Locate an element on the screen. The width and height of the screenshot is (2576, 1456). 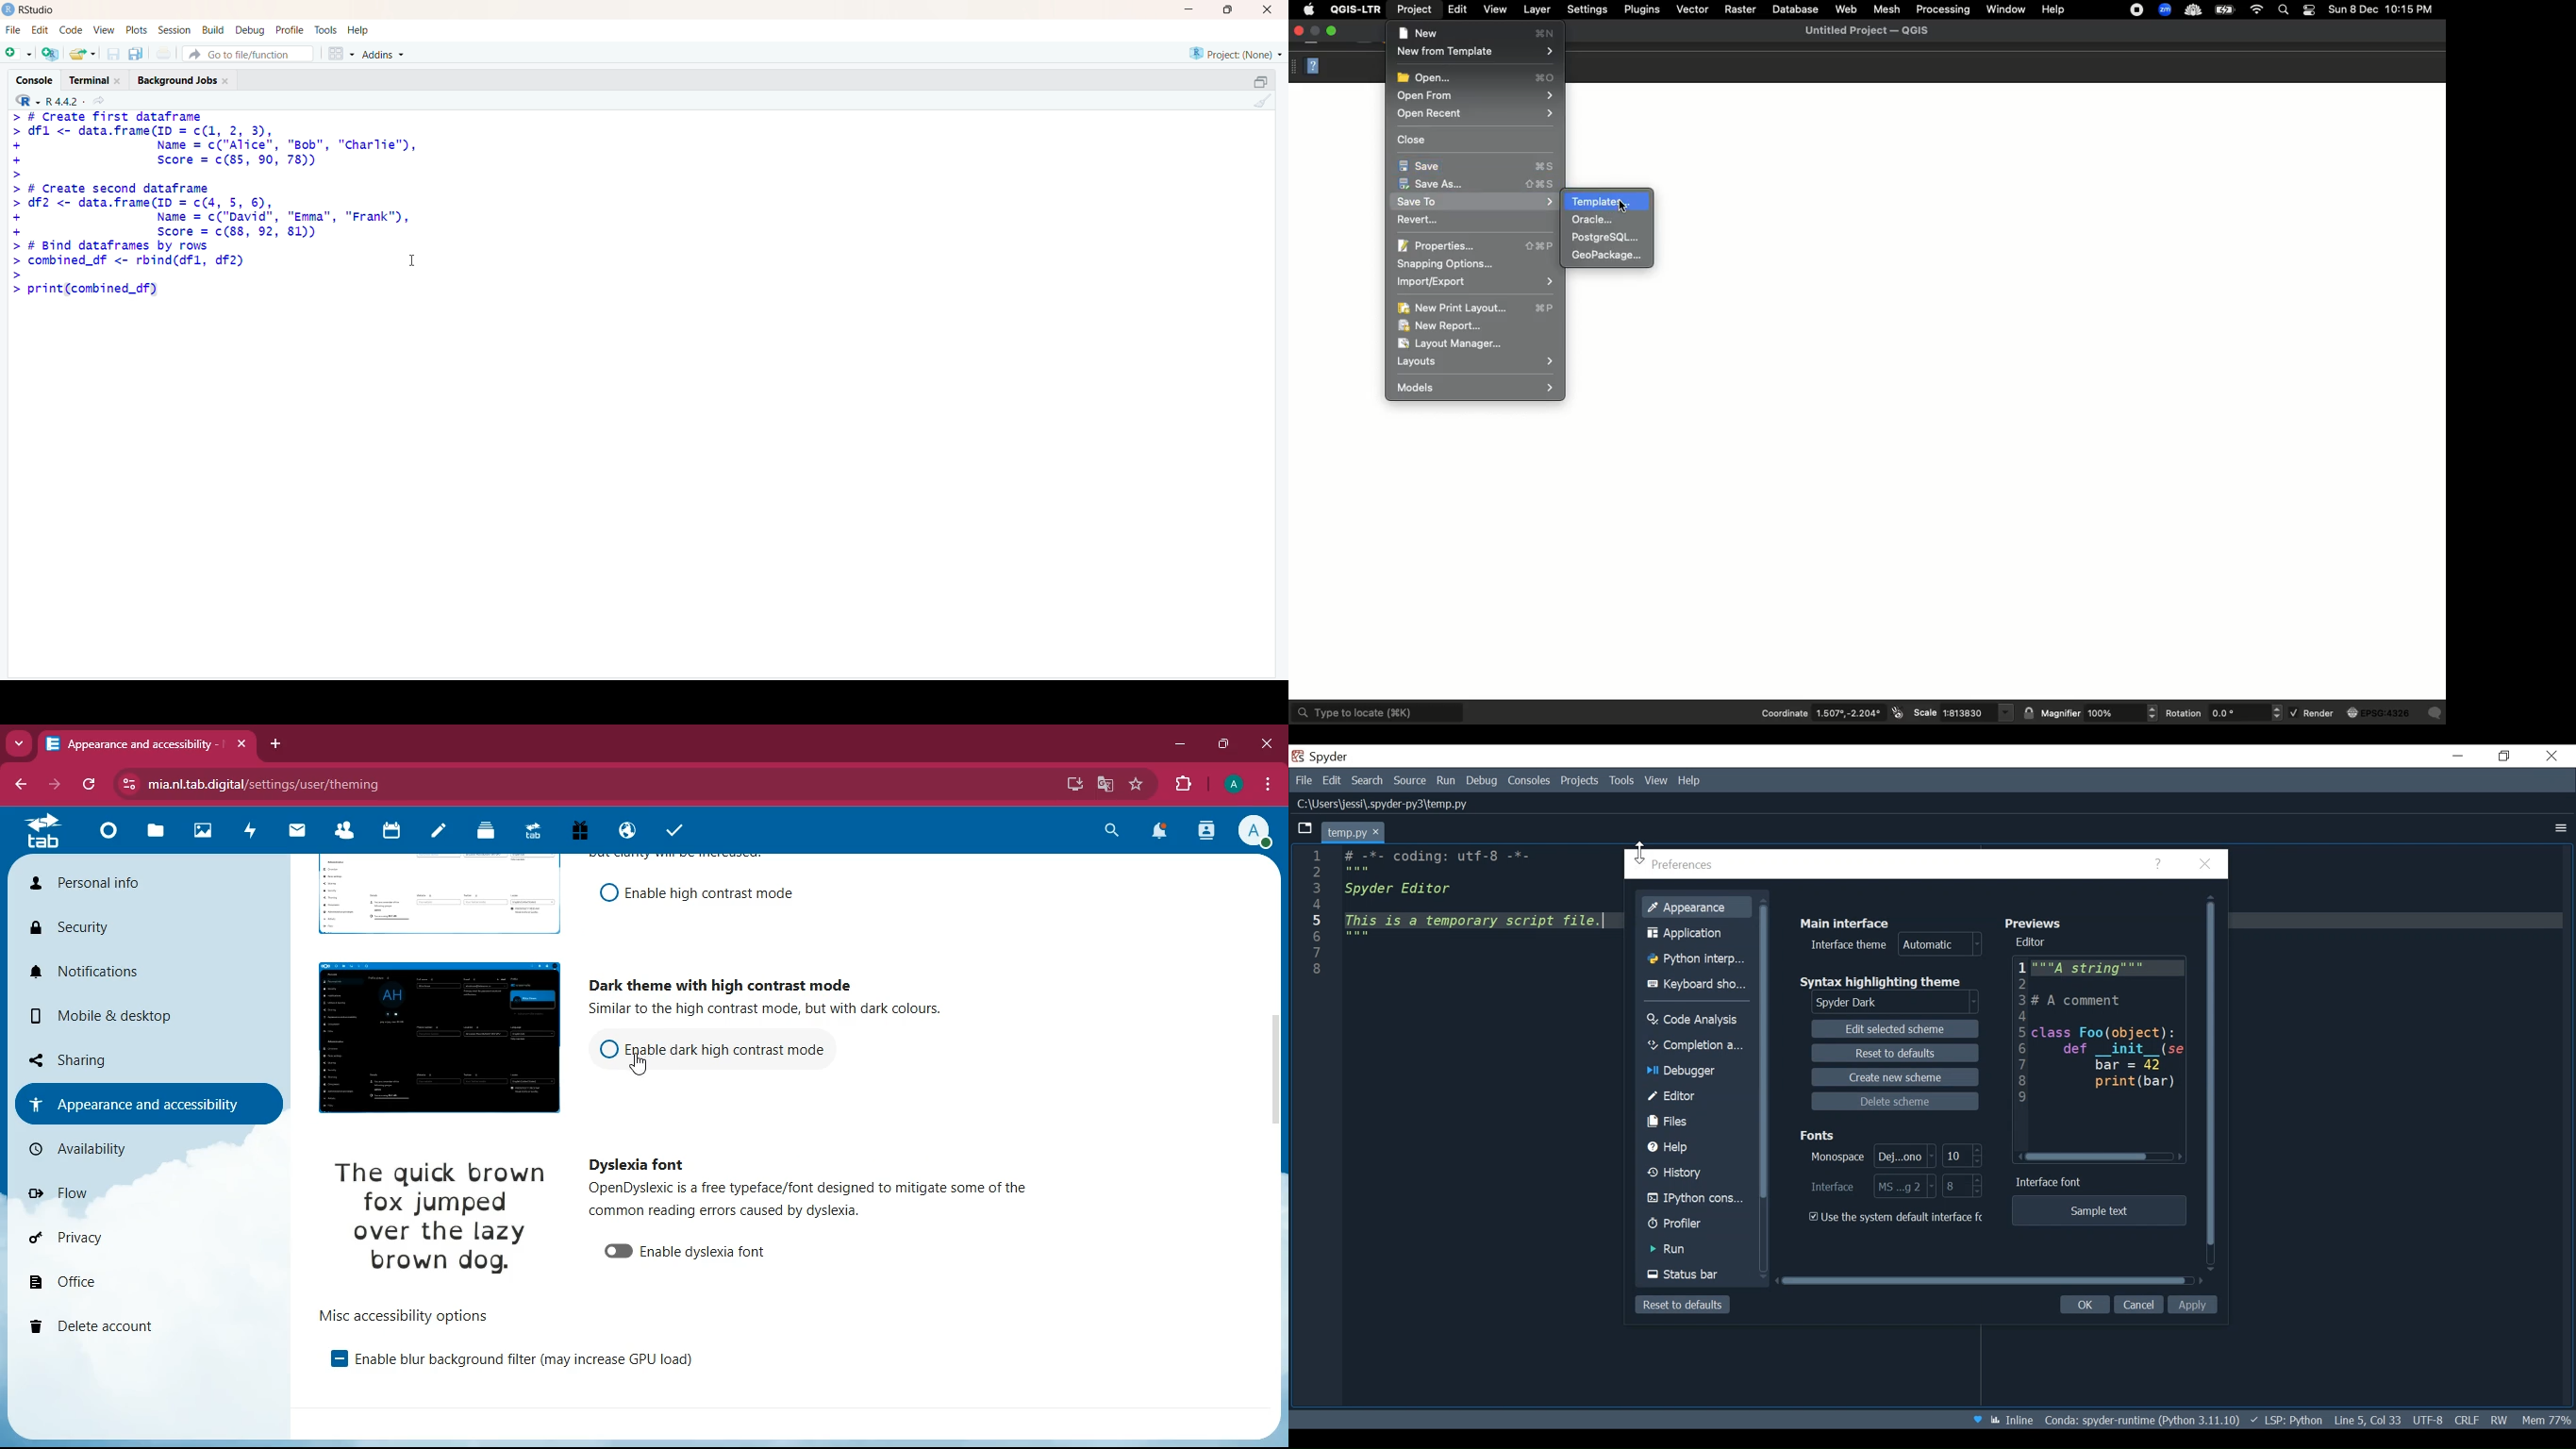
Code is located at coordinates (70, 30).